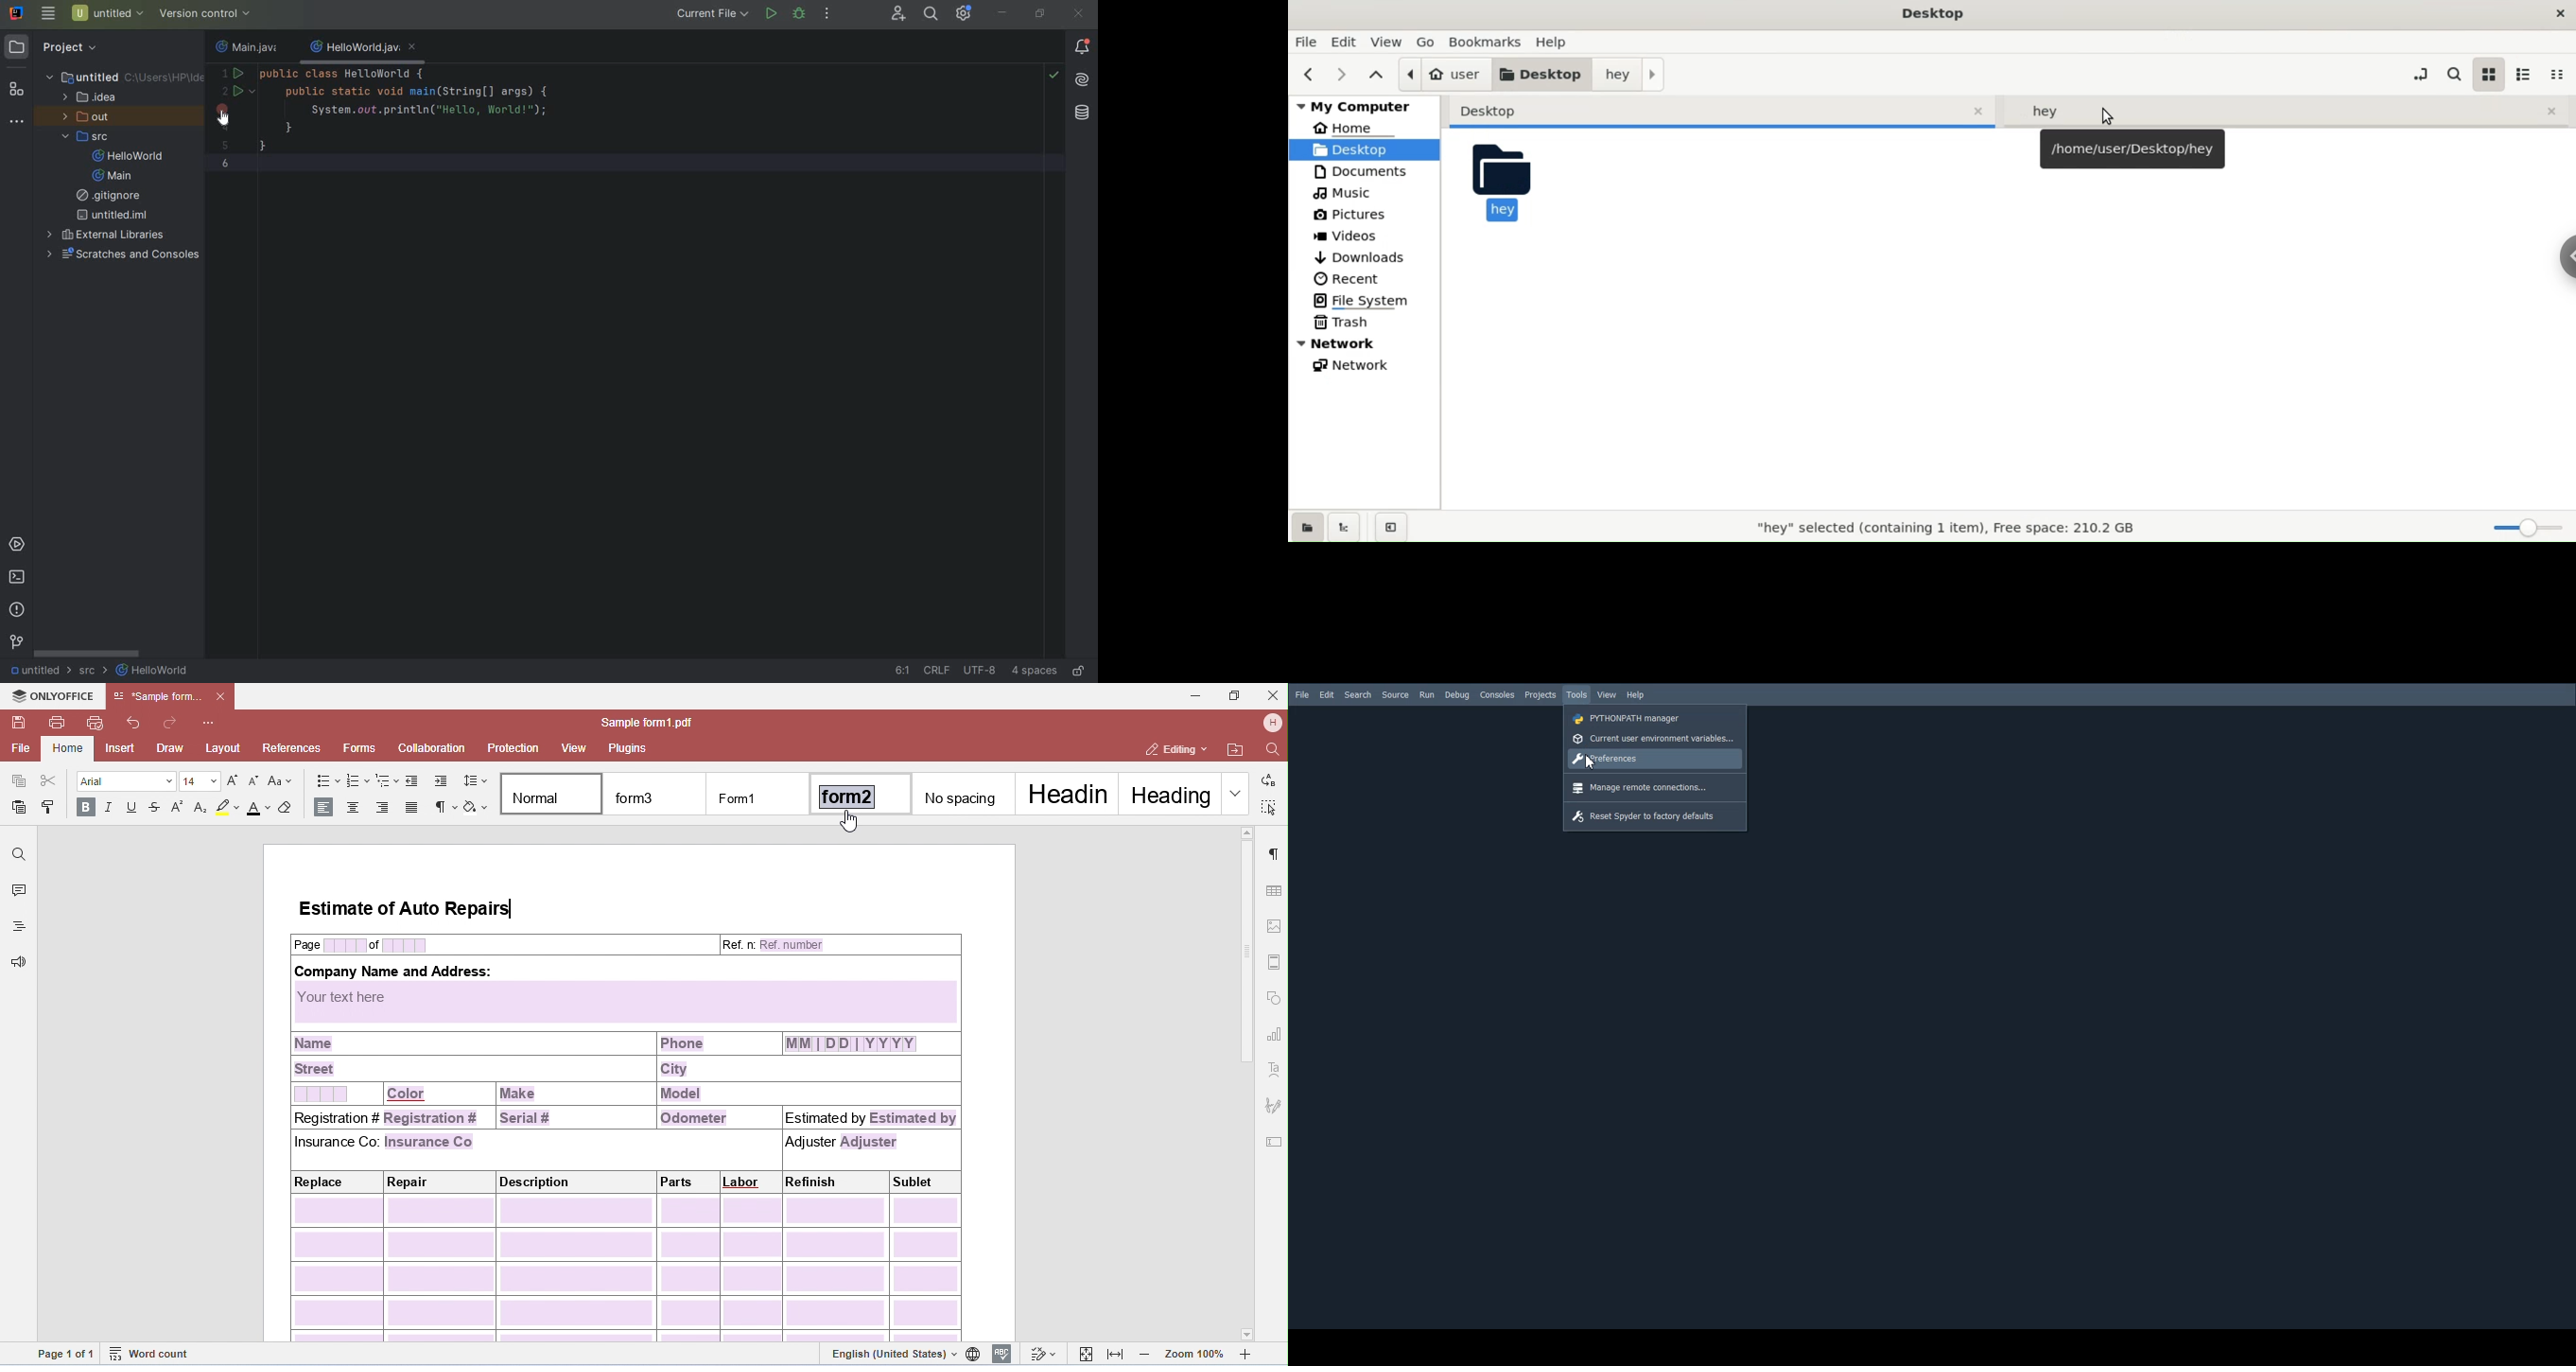 The width and height of the screenshot is (2576, 1372). What do you see at coordinates (1653, 788) in the screenshot?
I see `Manage remote connections` at bounding box center [1653, 788].